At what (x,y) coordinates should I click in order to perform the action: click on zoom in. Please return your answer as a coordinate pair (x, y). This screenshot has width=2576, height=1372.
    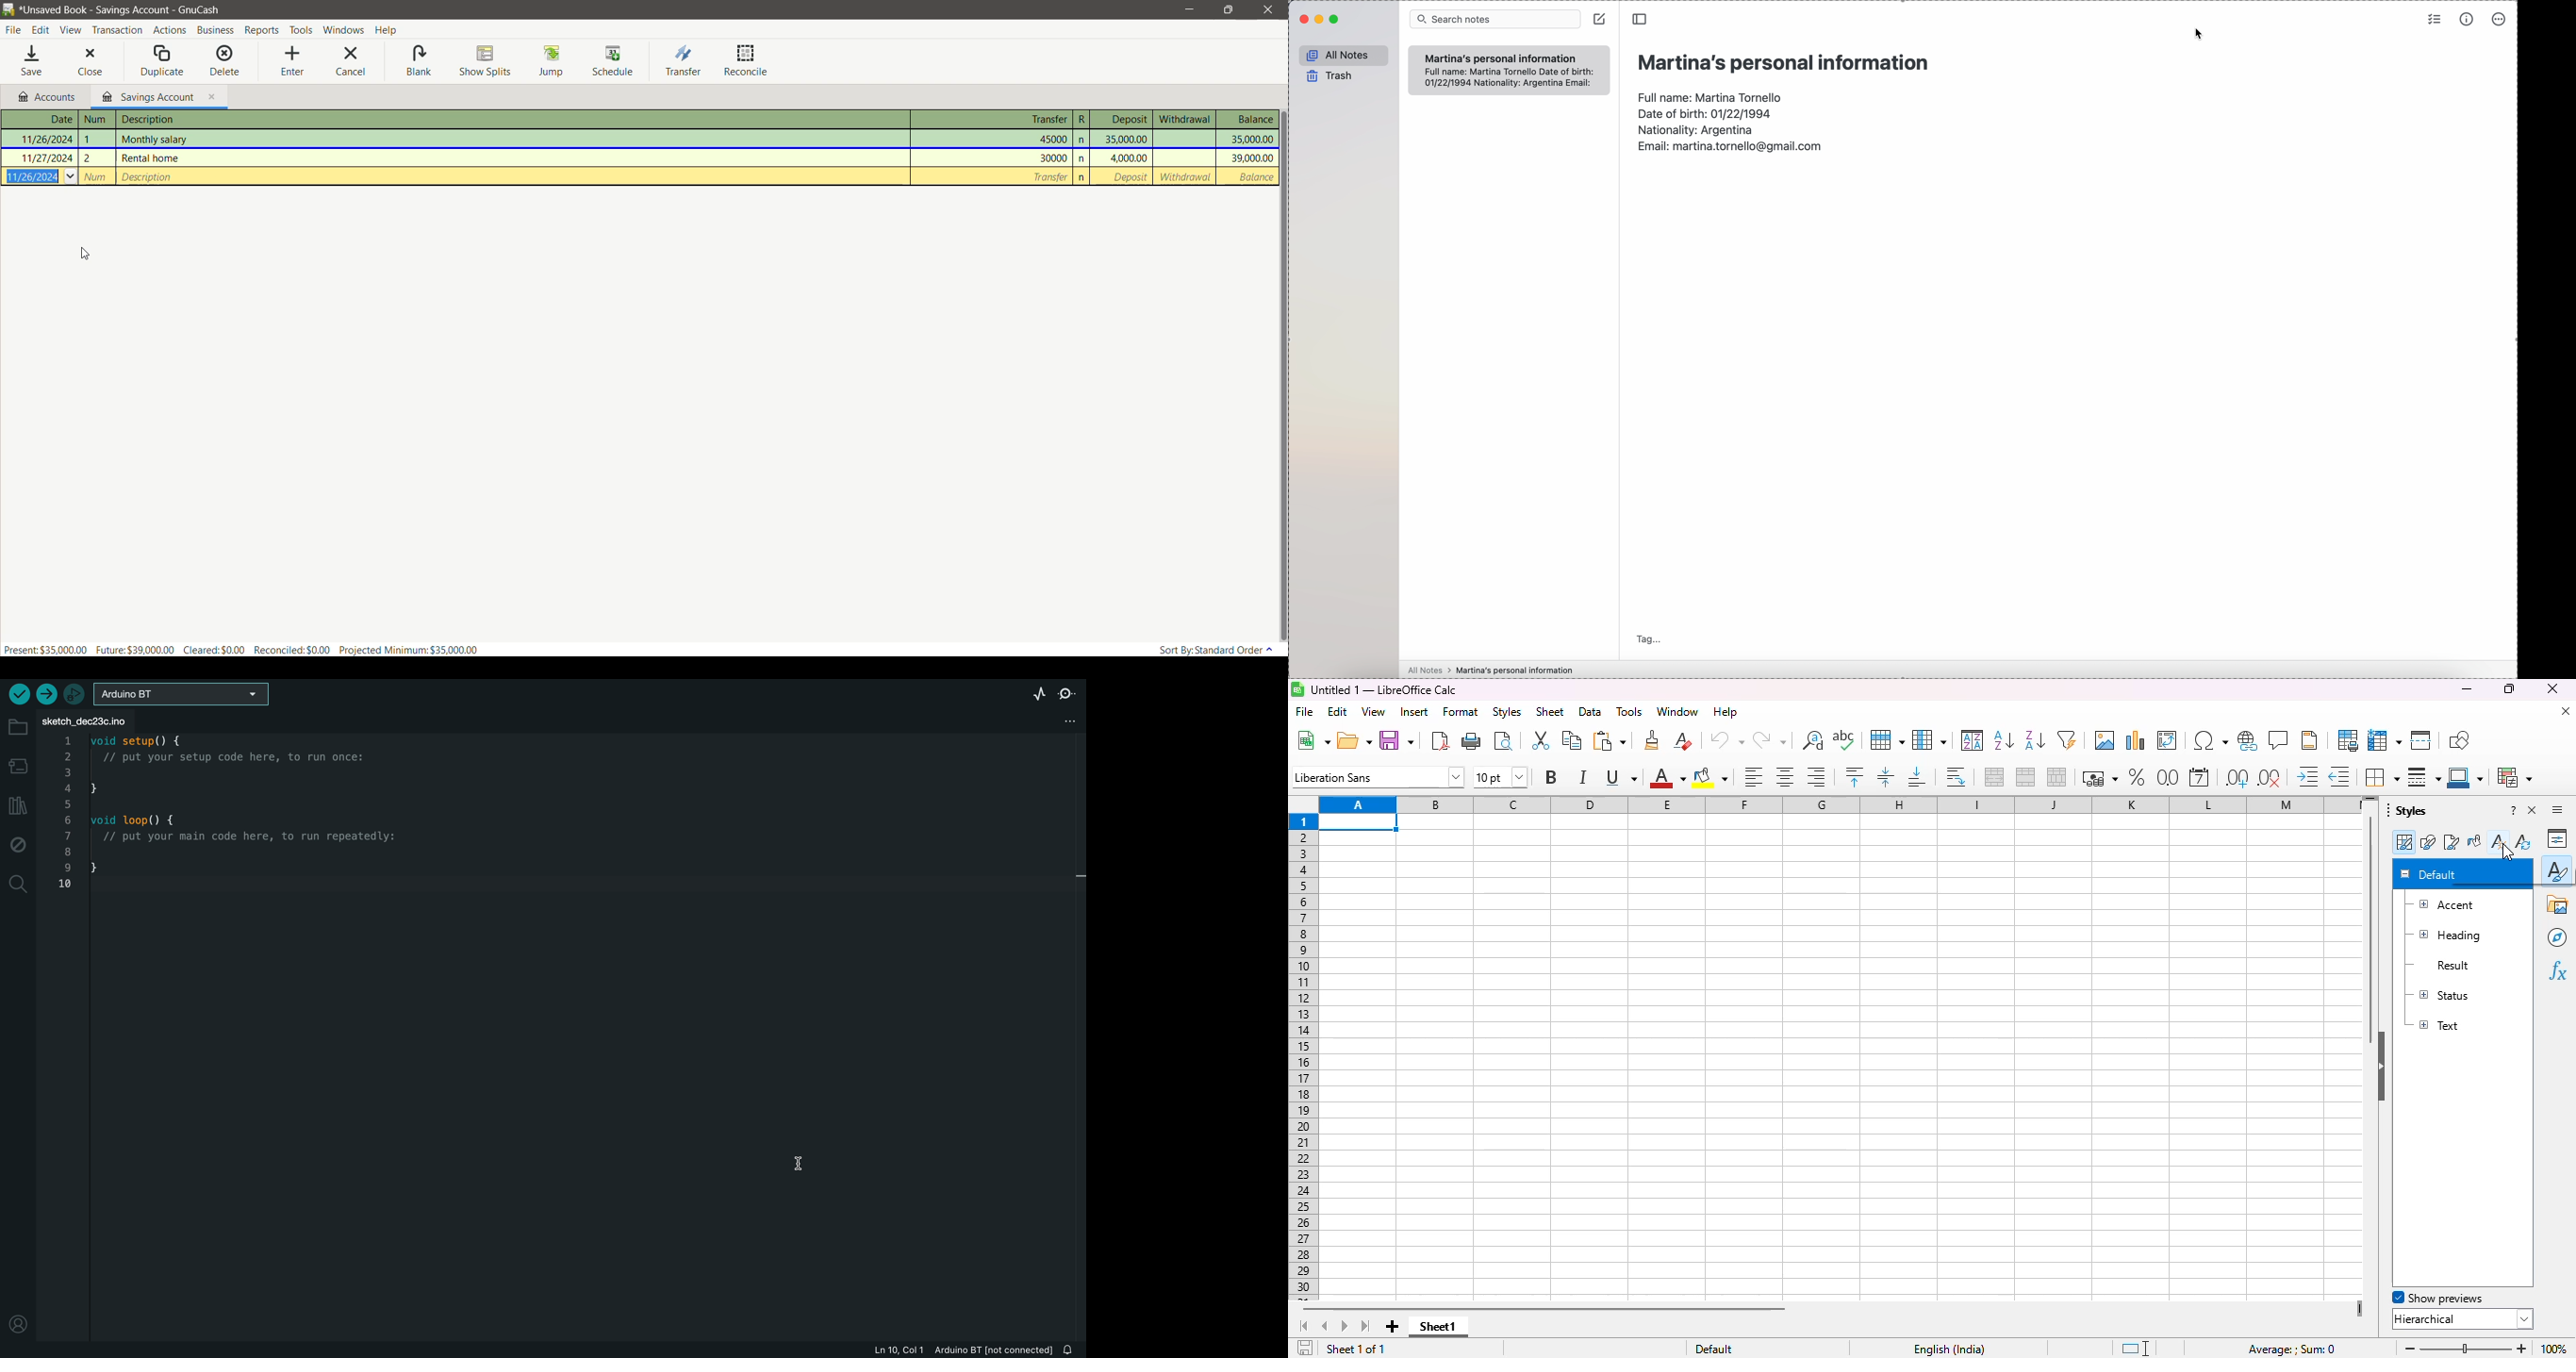
    Looking at the image, I should click on (2521, 1349).